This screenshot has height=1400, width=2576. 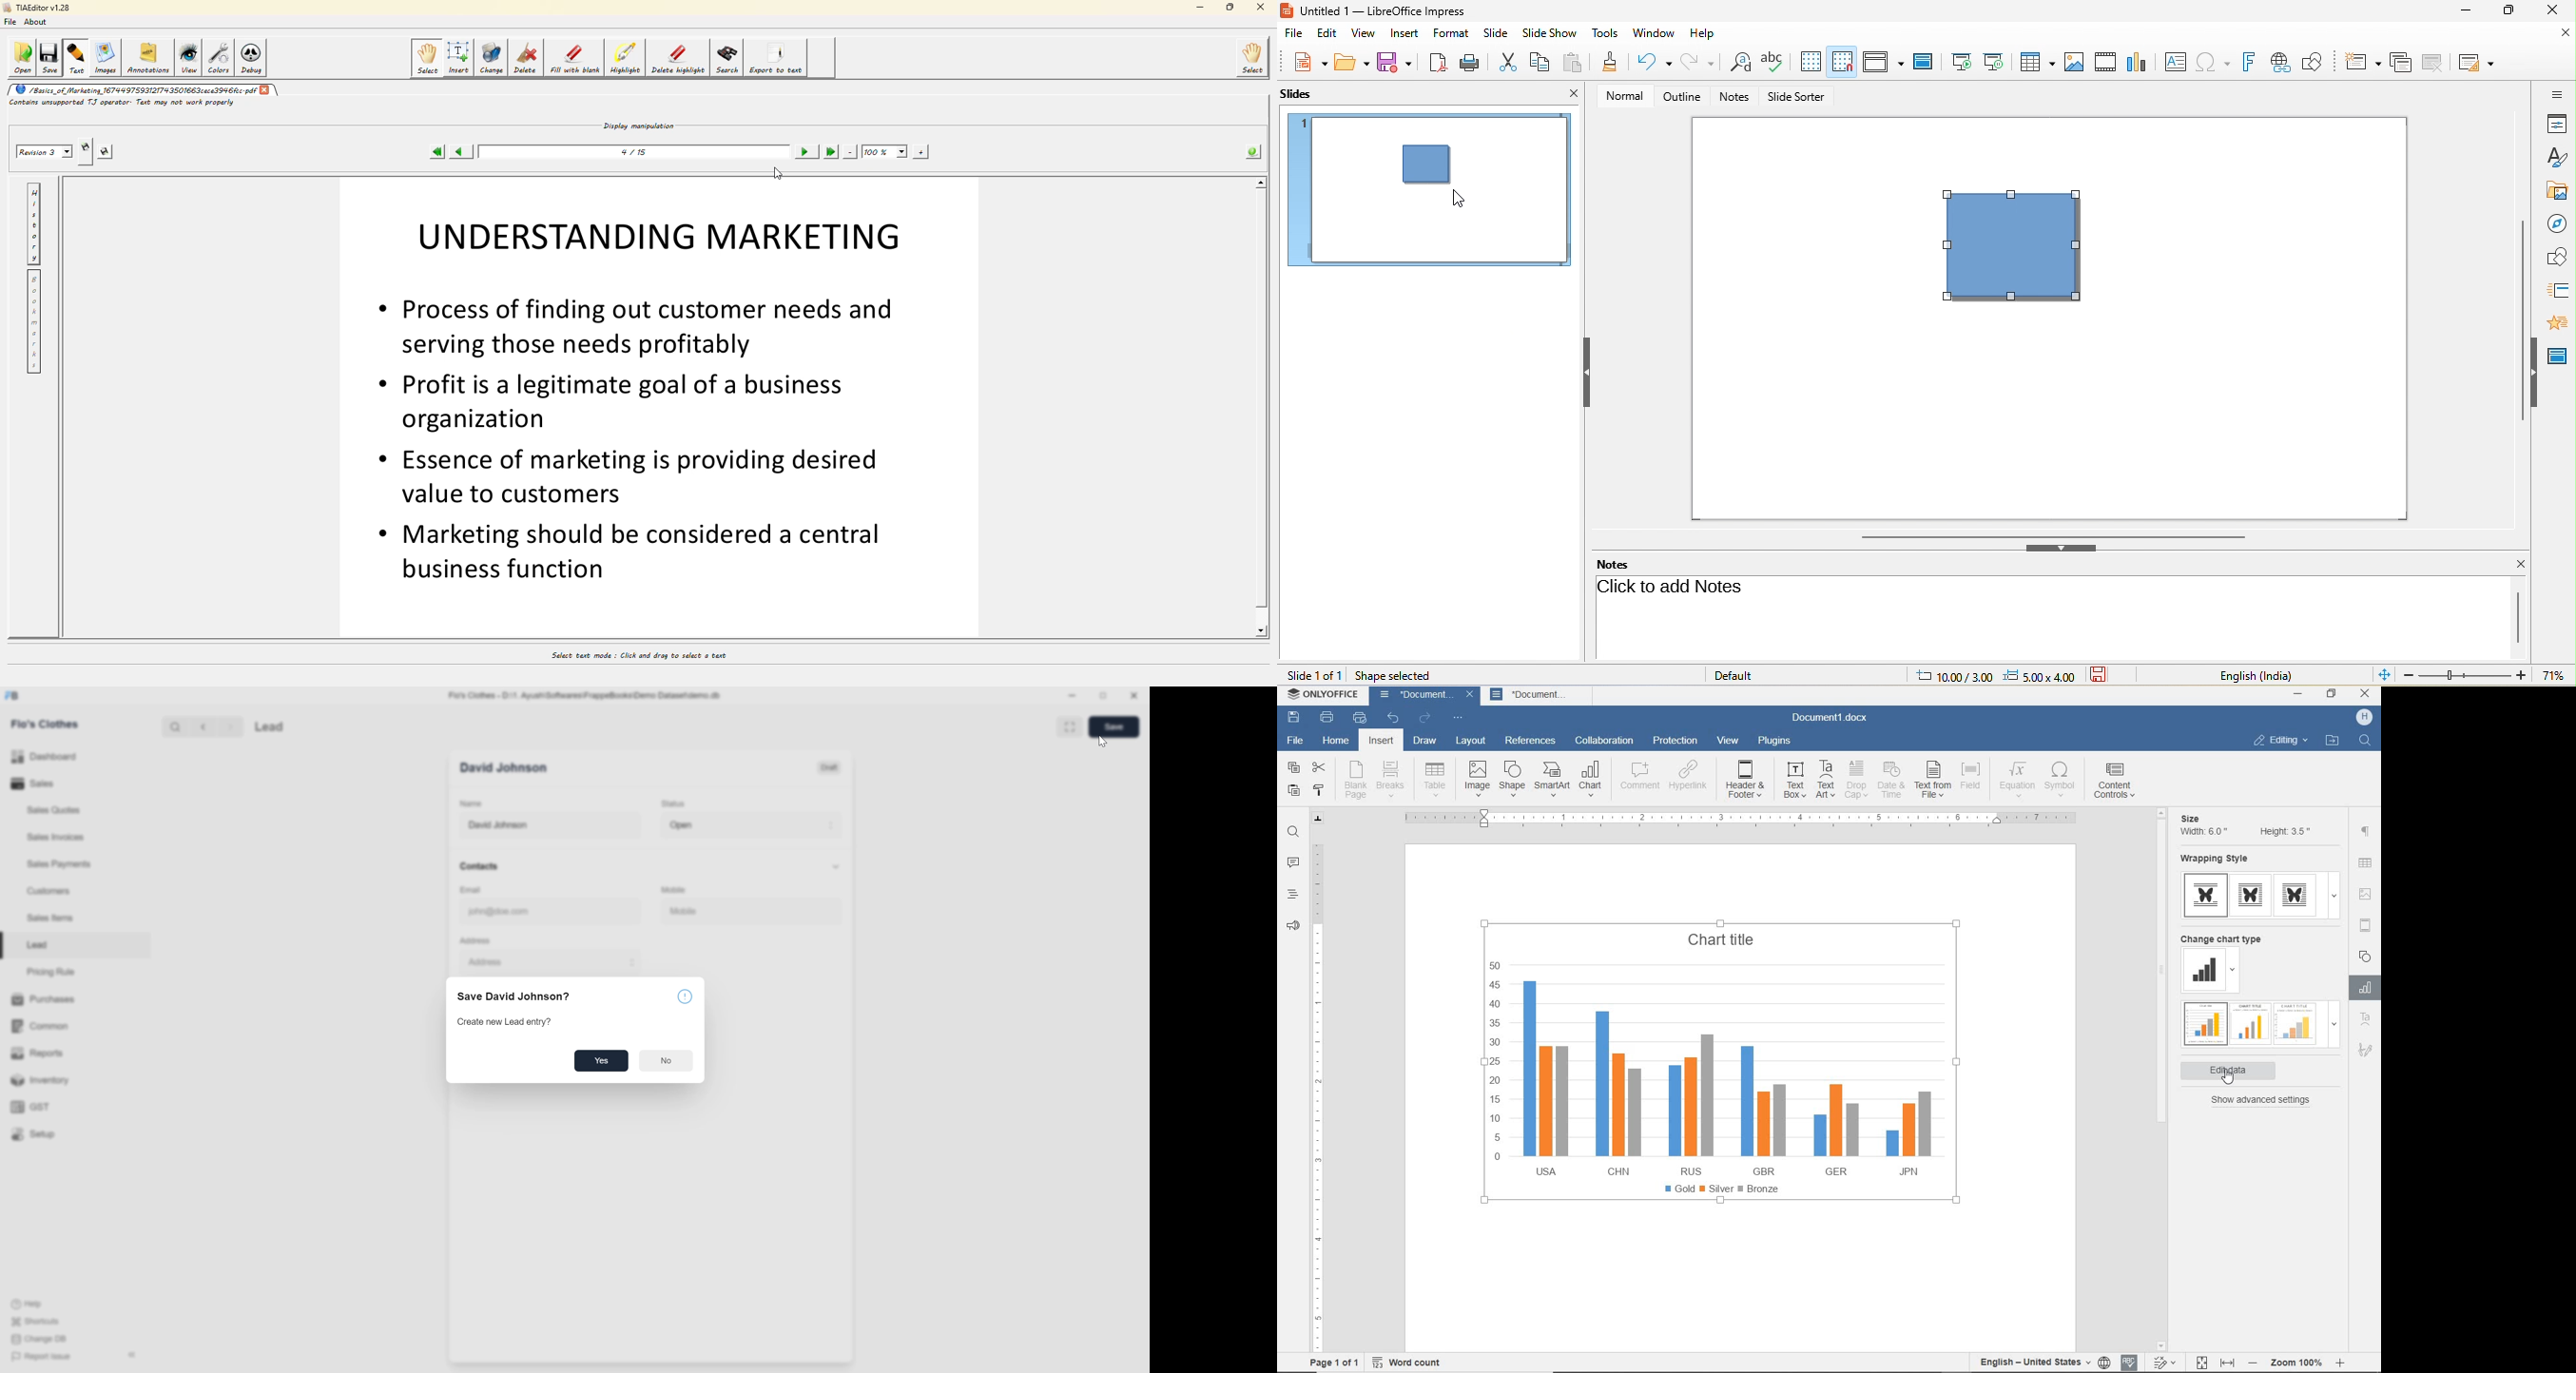 What do you see at coordinates (1625, 96) in the screenshot?
I see `normal` at bounding box center [1625, 96].